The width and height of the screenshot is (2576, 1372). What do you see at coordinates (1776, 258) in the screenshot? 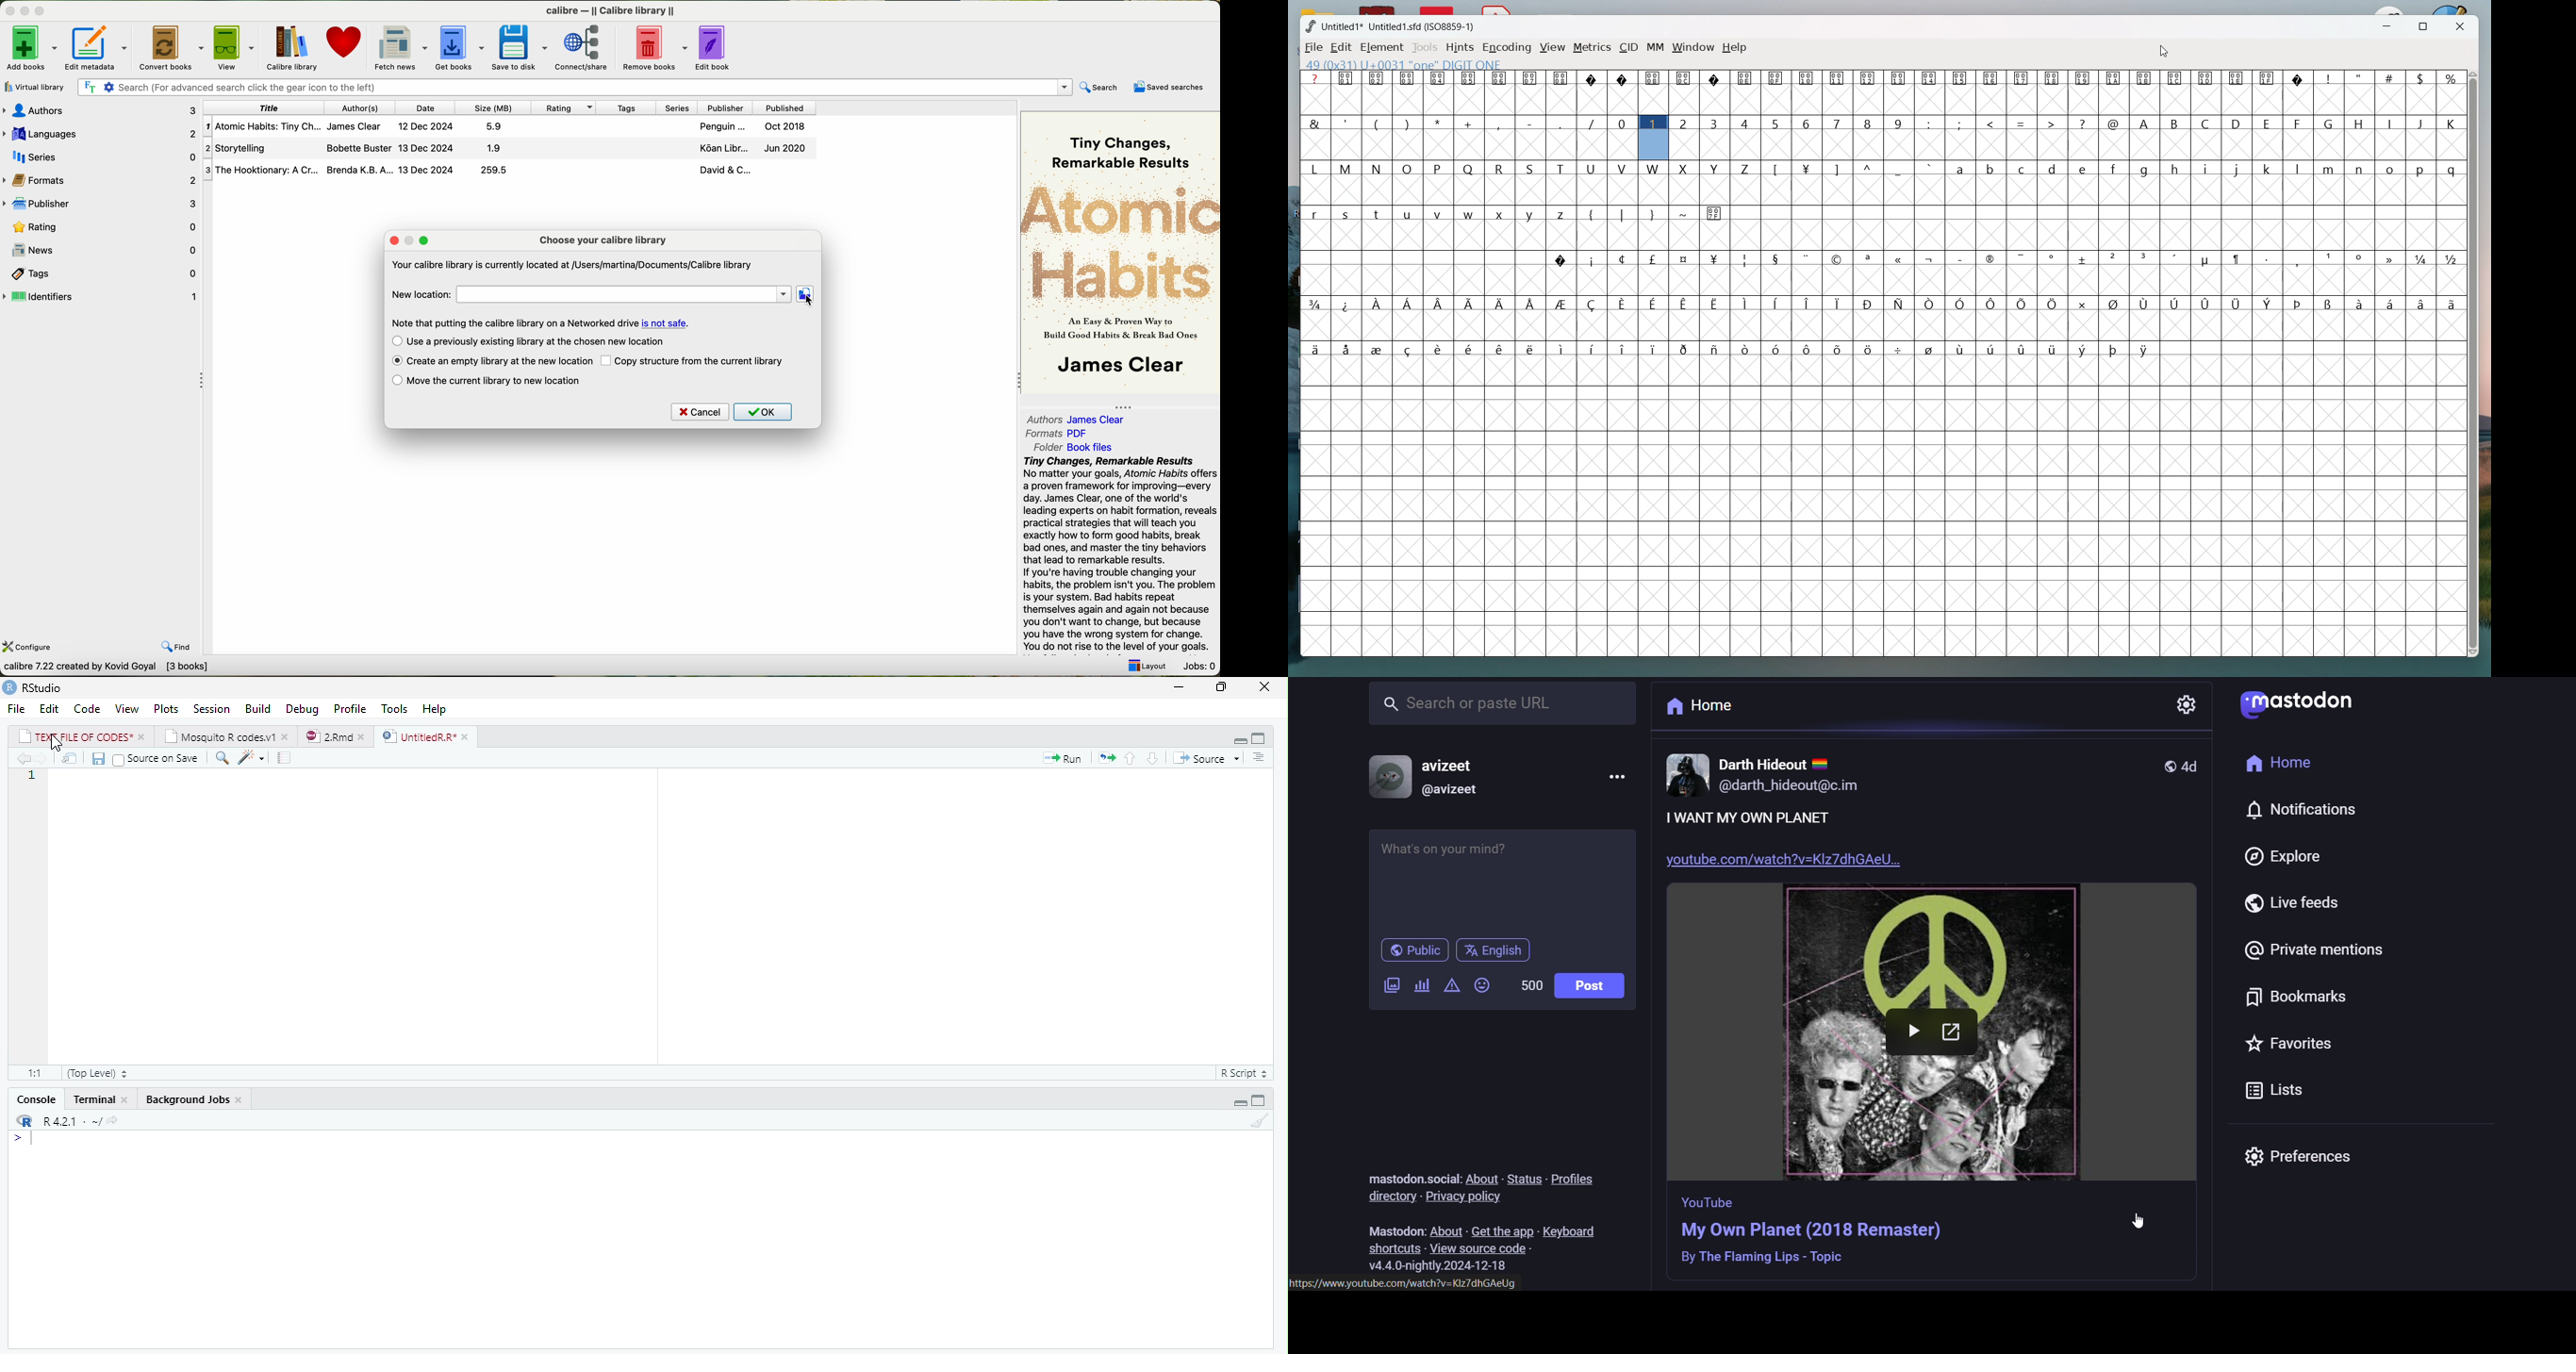
I see `symbol` at bounding box center [1776, 258].